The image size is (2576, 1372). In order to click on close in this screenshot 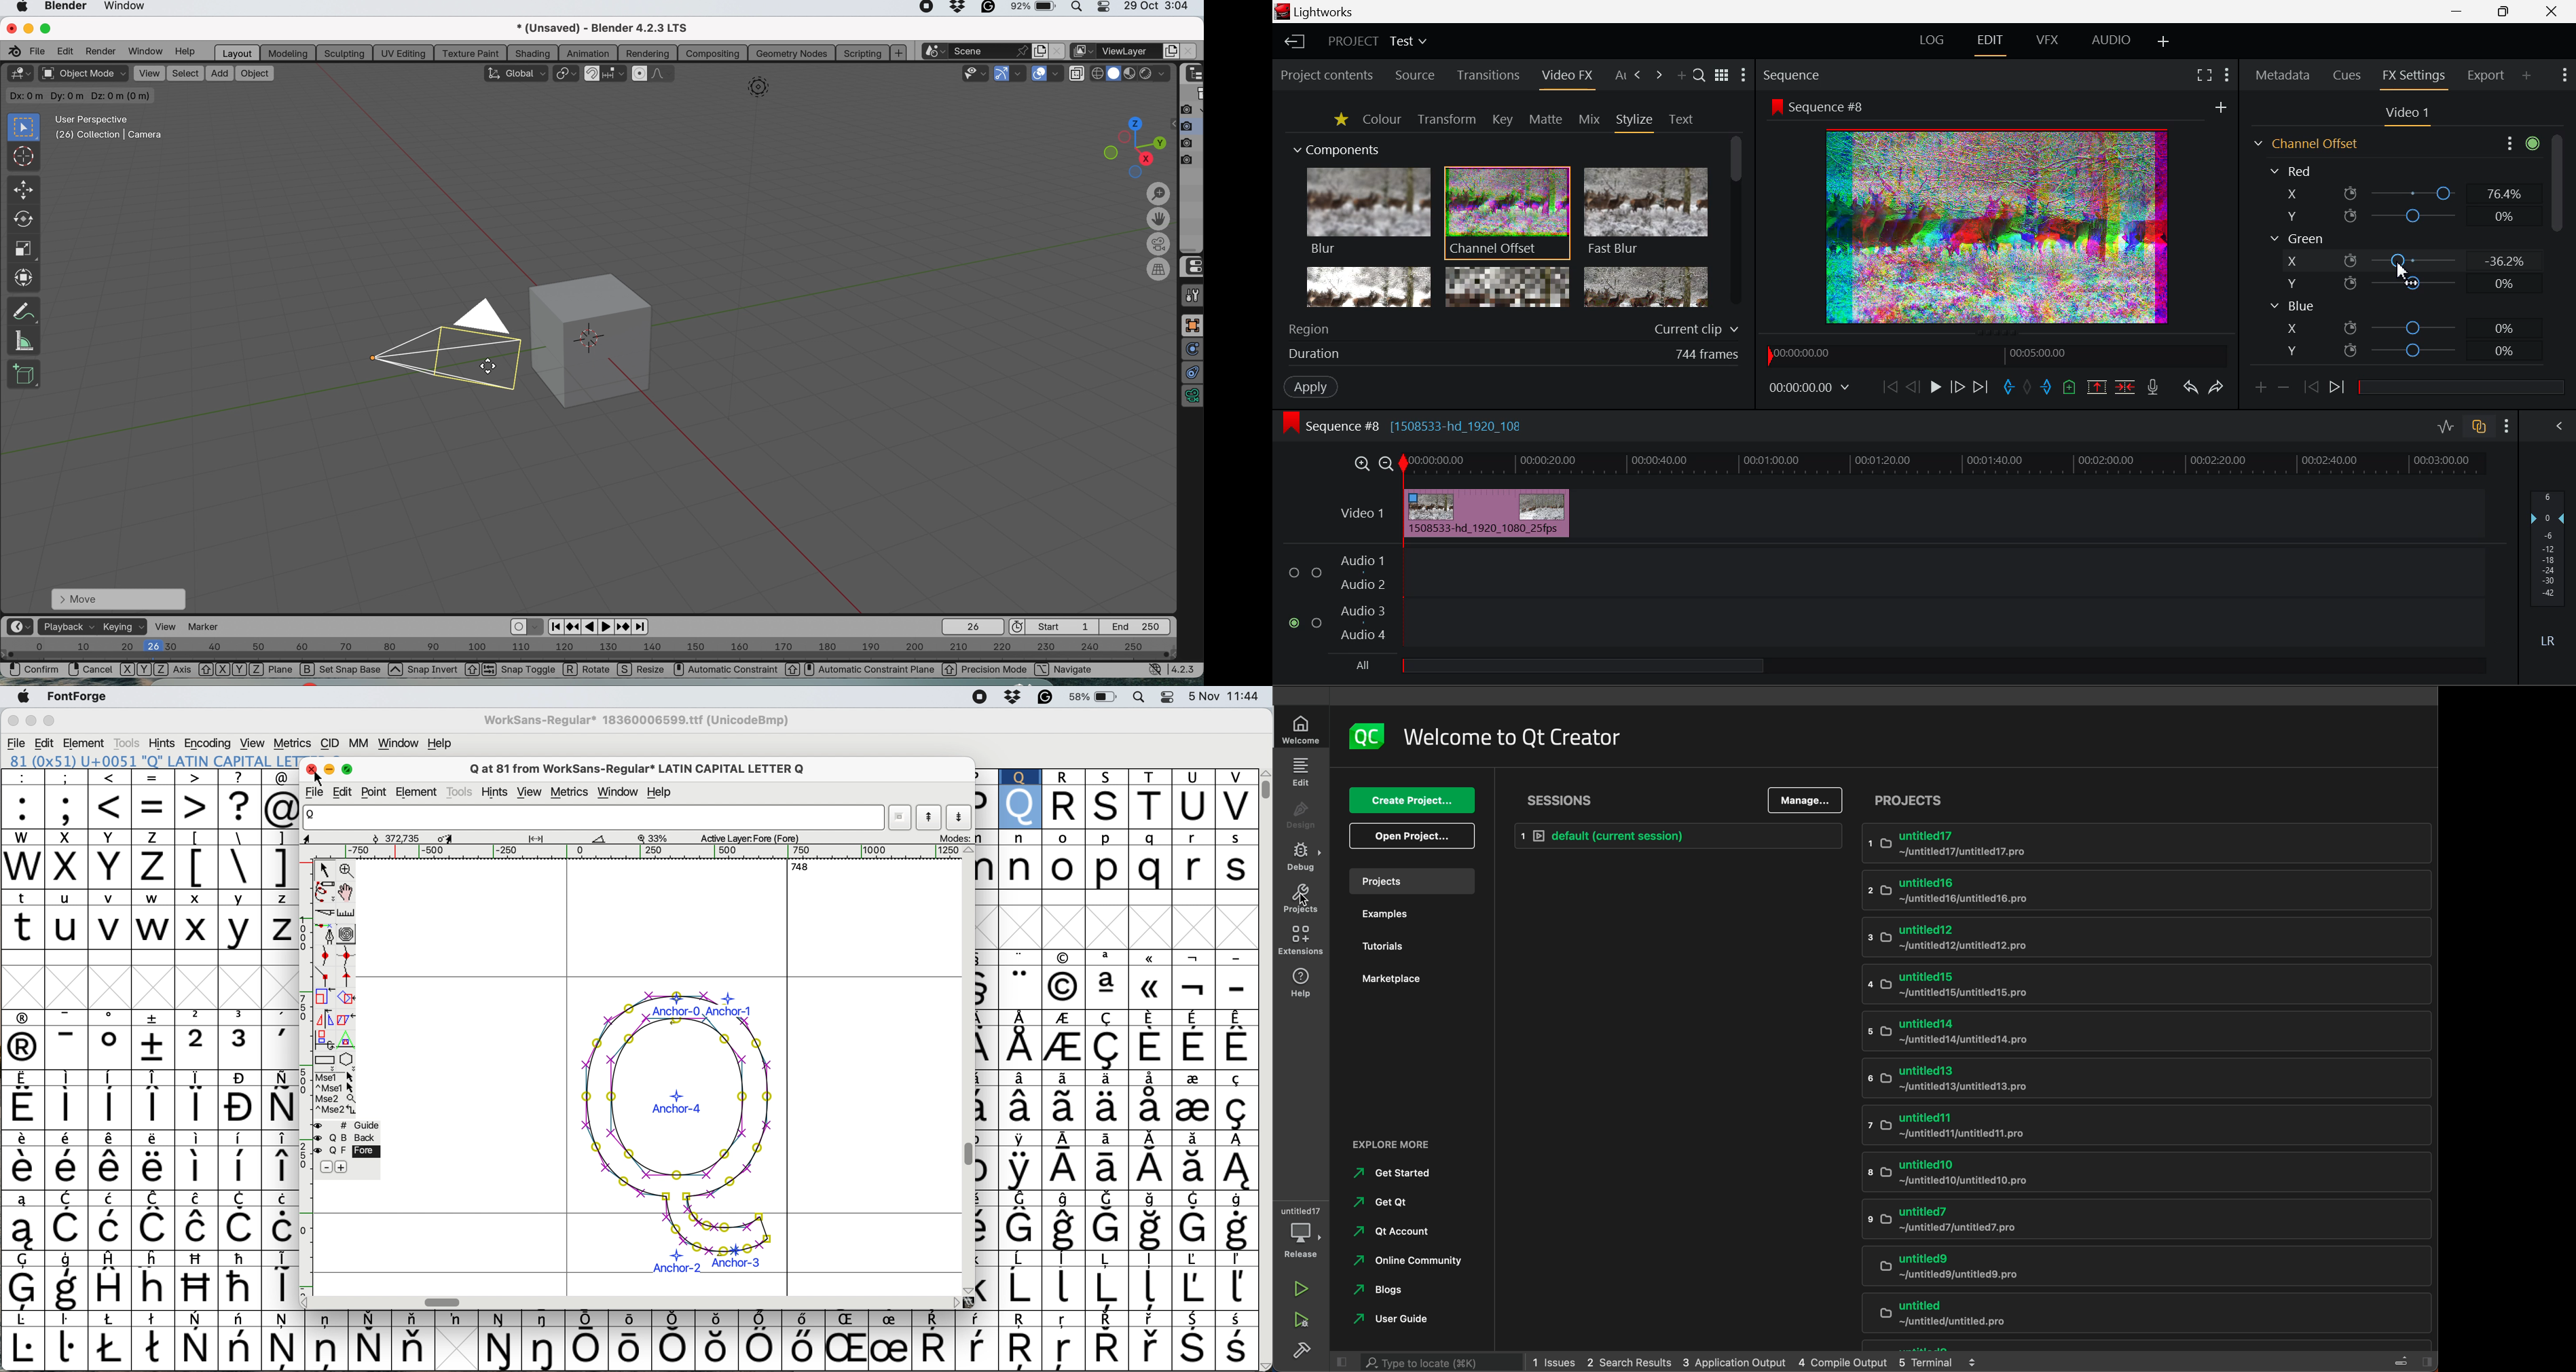, I will do `click(1057, 51)`.